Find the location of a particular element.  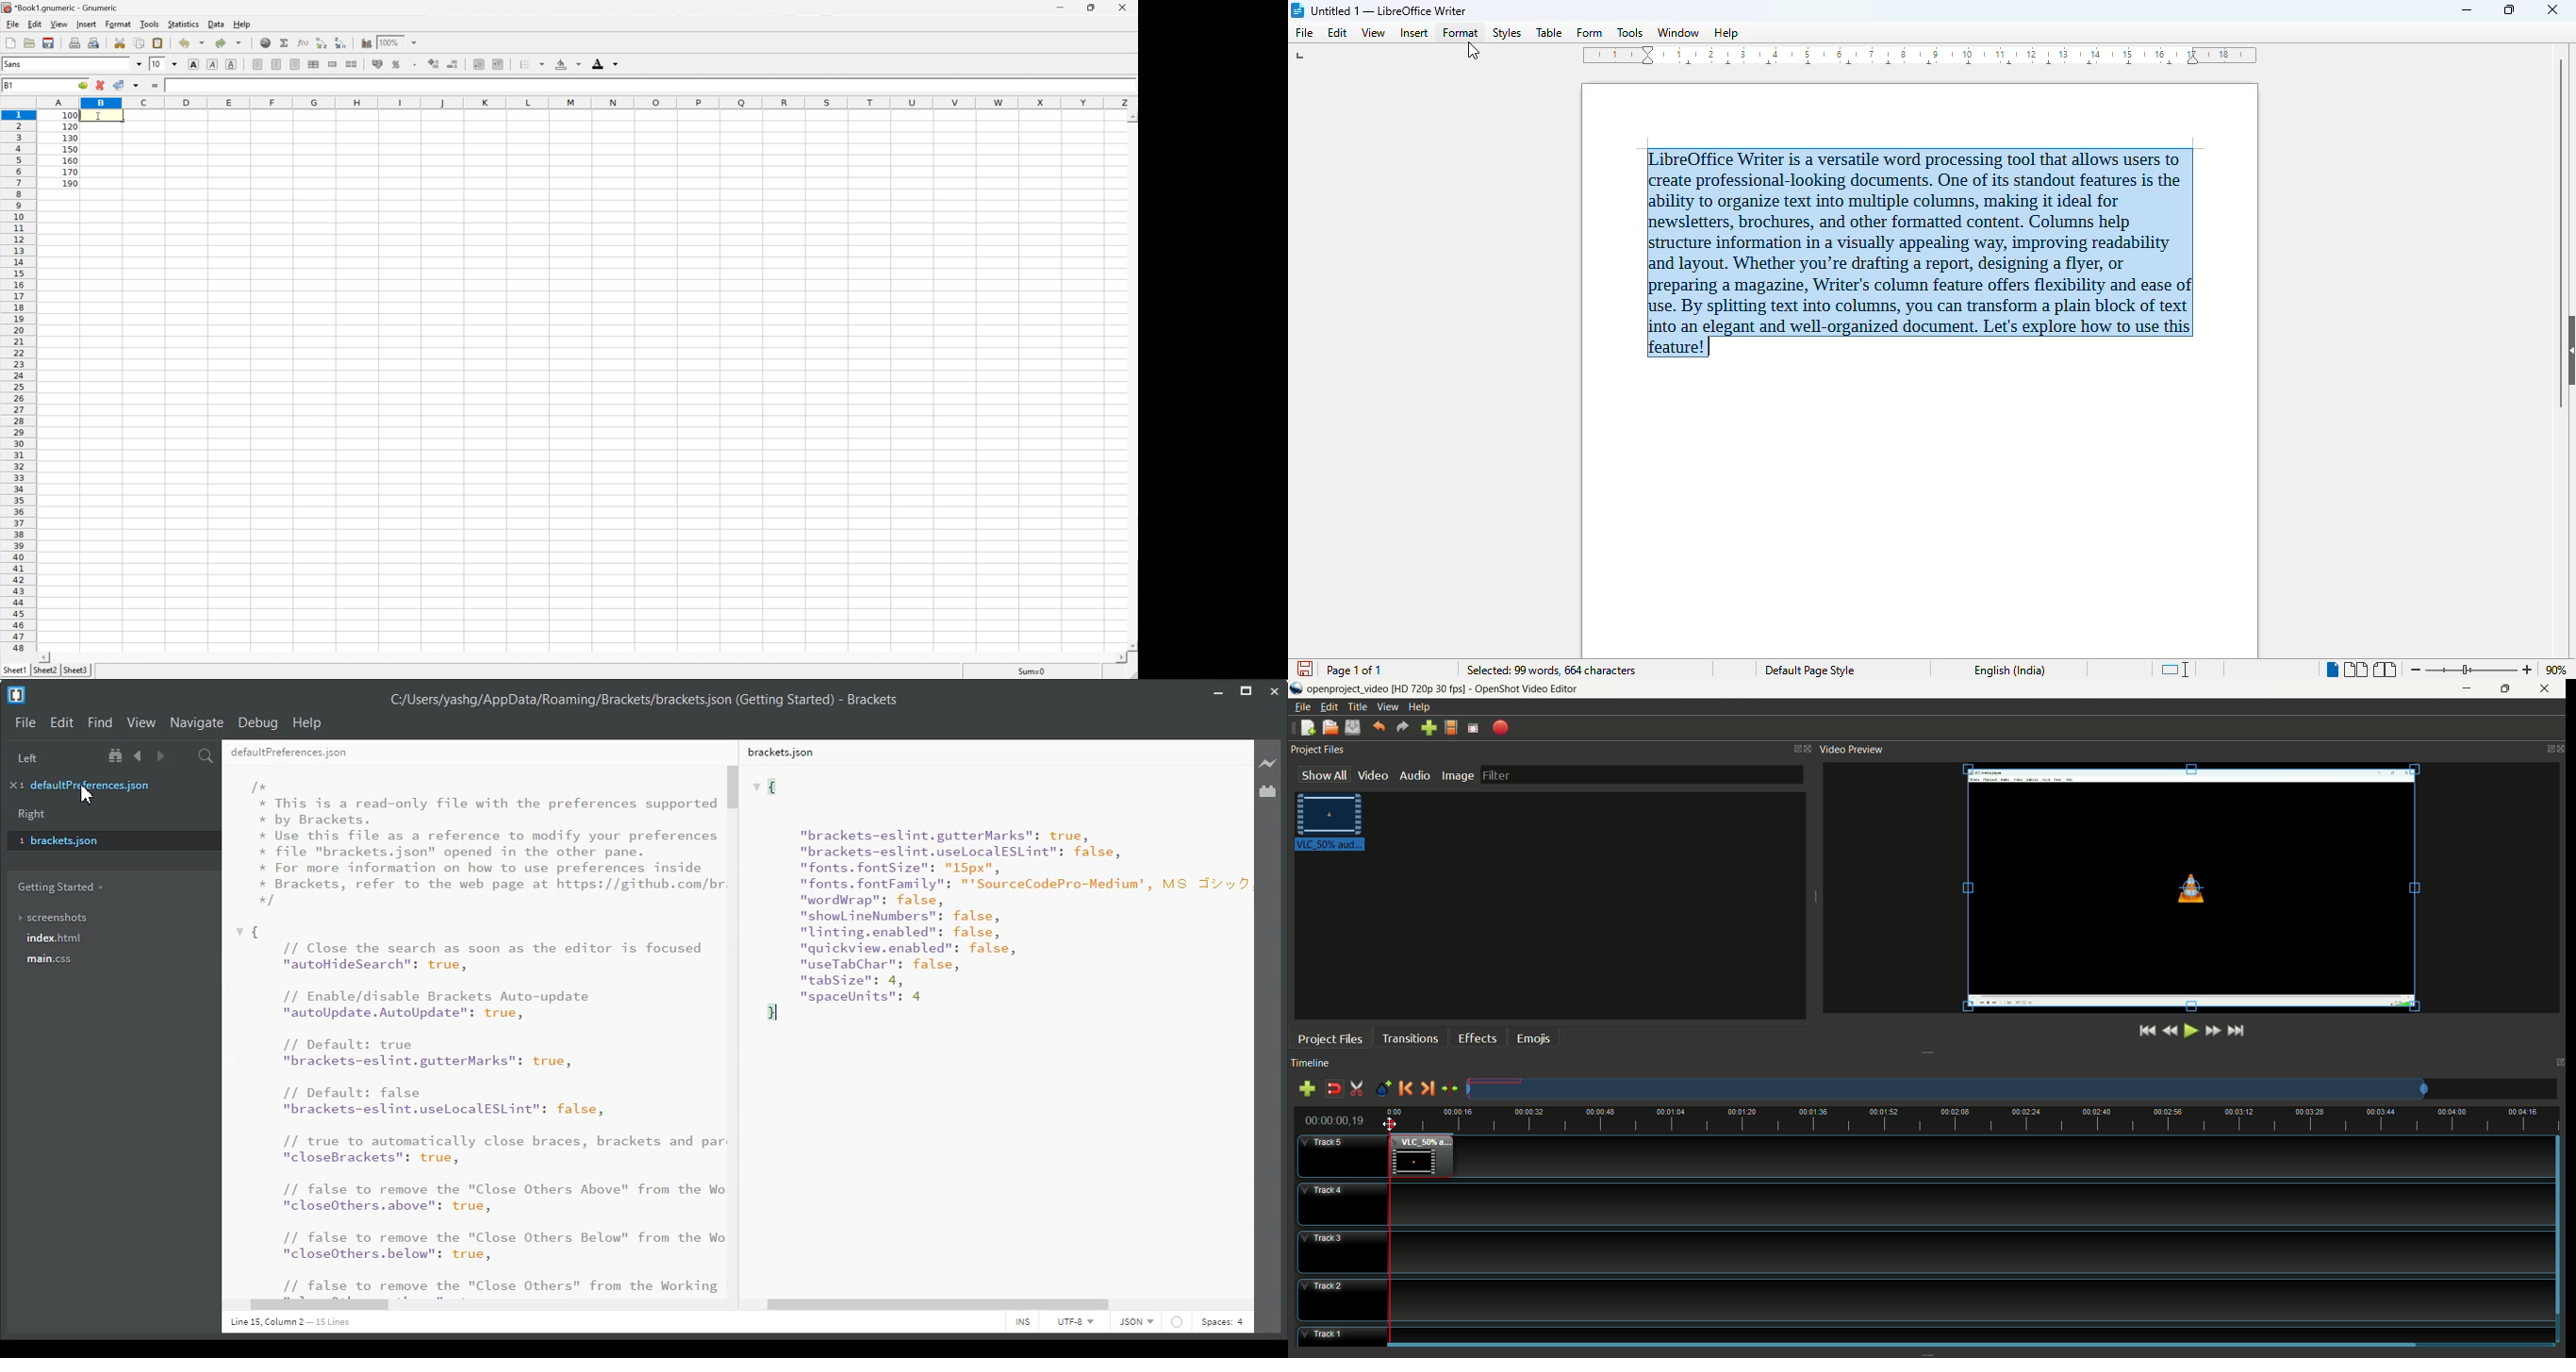

Sans is located at coordinates (14, 64).